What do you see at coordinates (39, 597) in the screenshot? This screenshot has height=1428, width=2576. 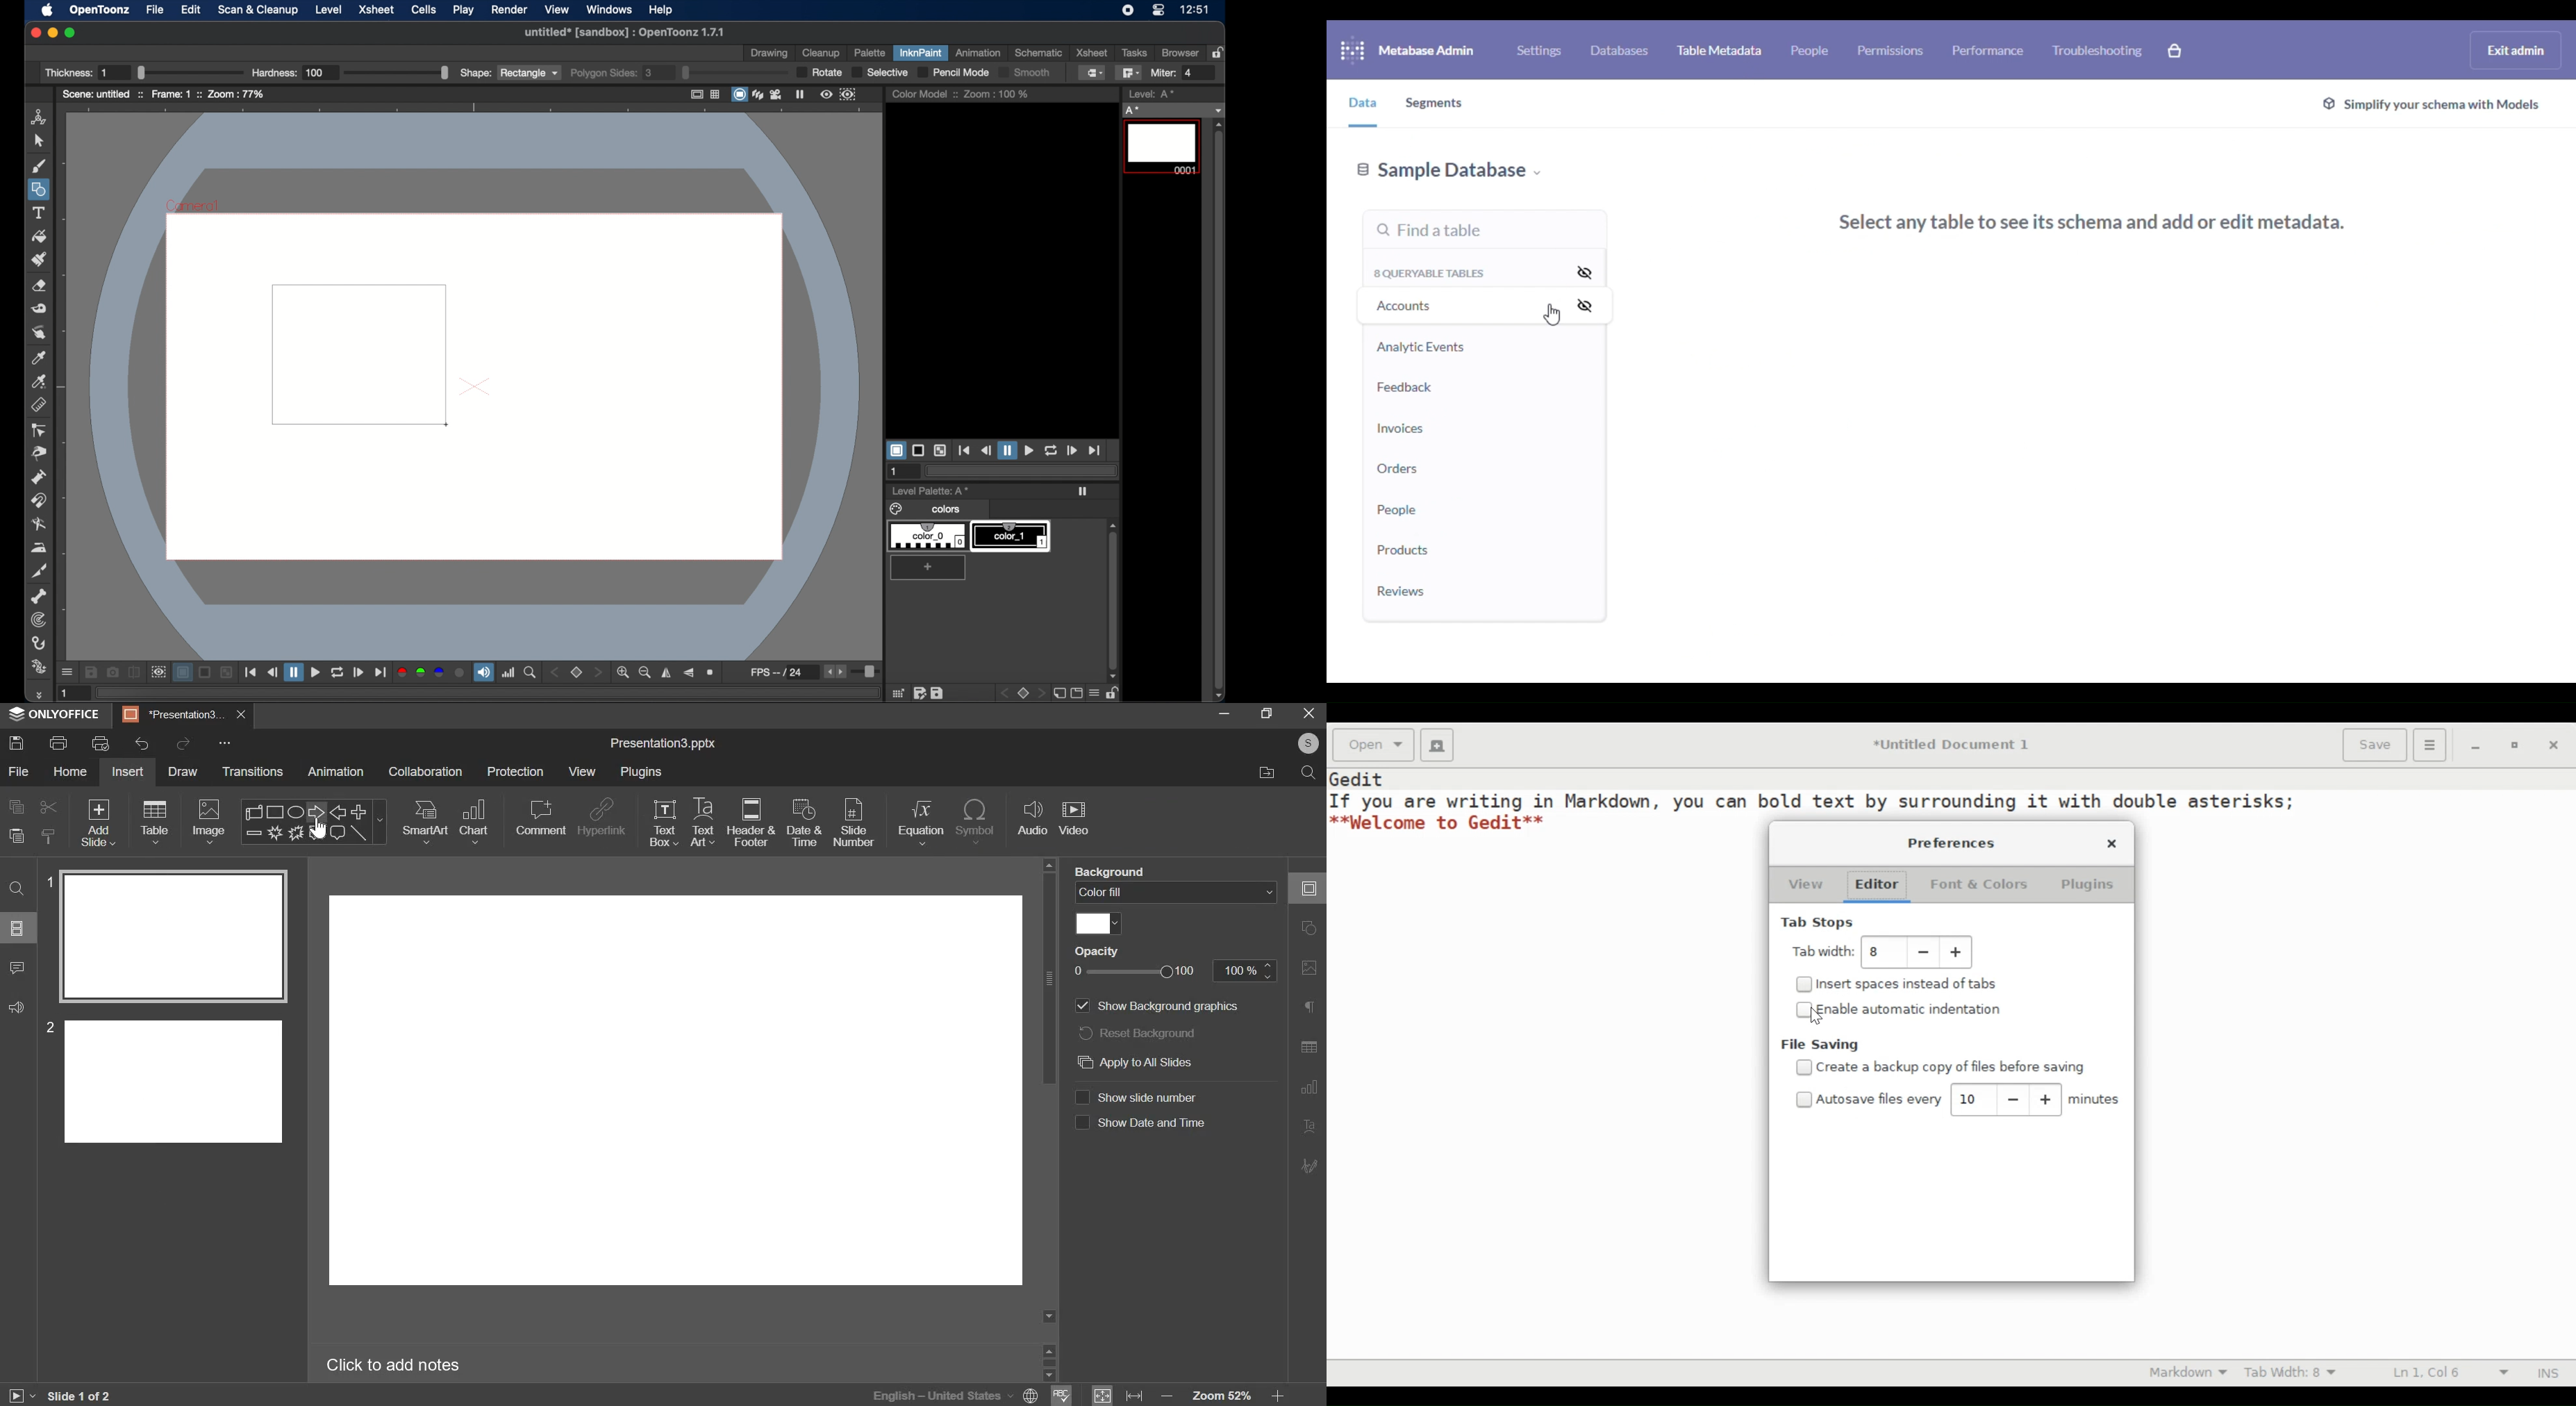 I see `skeleton tool` at bounding box center [39, 597].